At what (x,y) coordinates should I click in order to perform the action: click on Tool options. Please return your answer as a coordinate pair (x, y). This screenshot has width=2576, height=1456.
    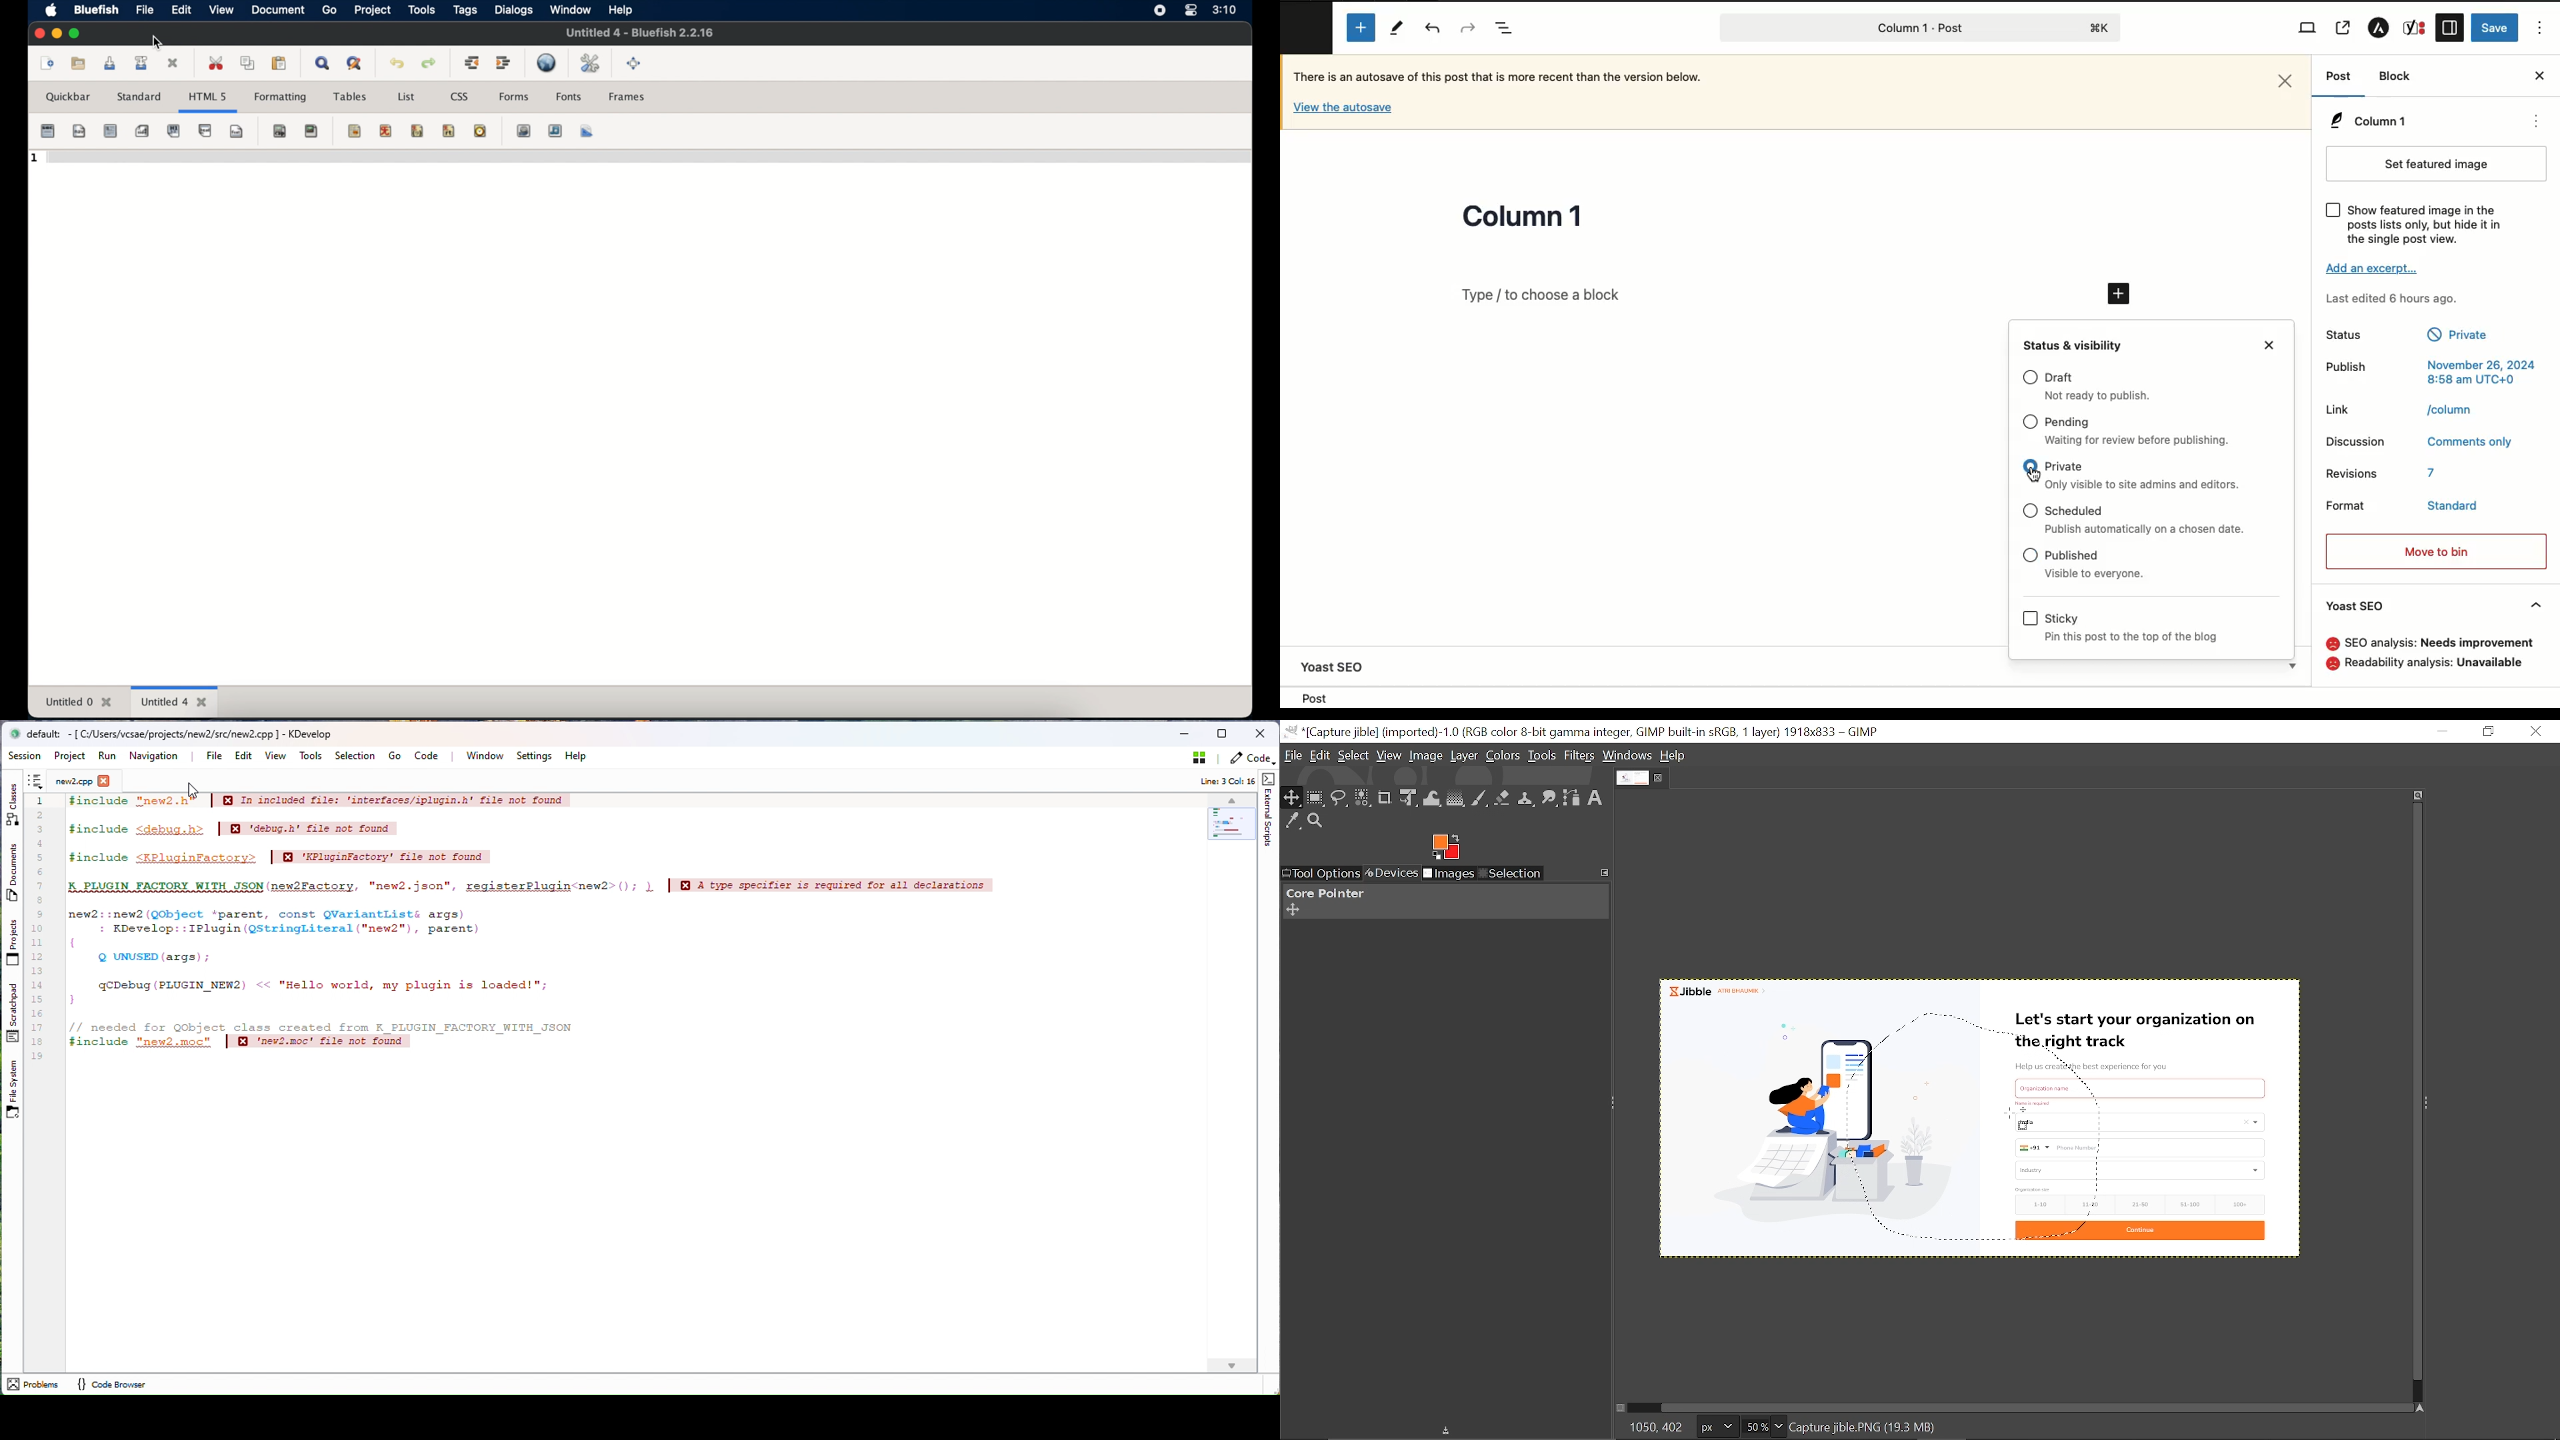
    Looking at the image, I should click on (1320, 874).